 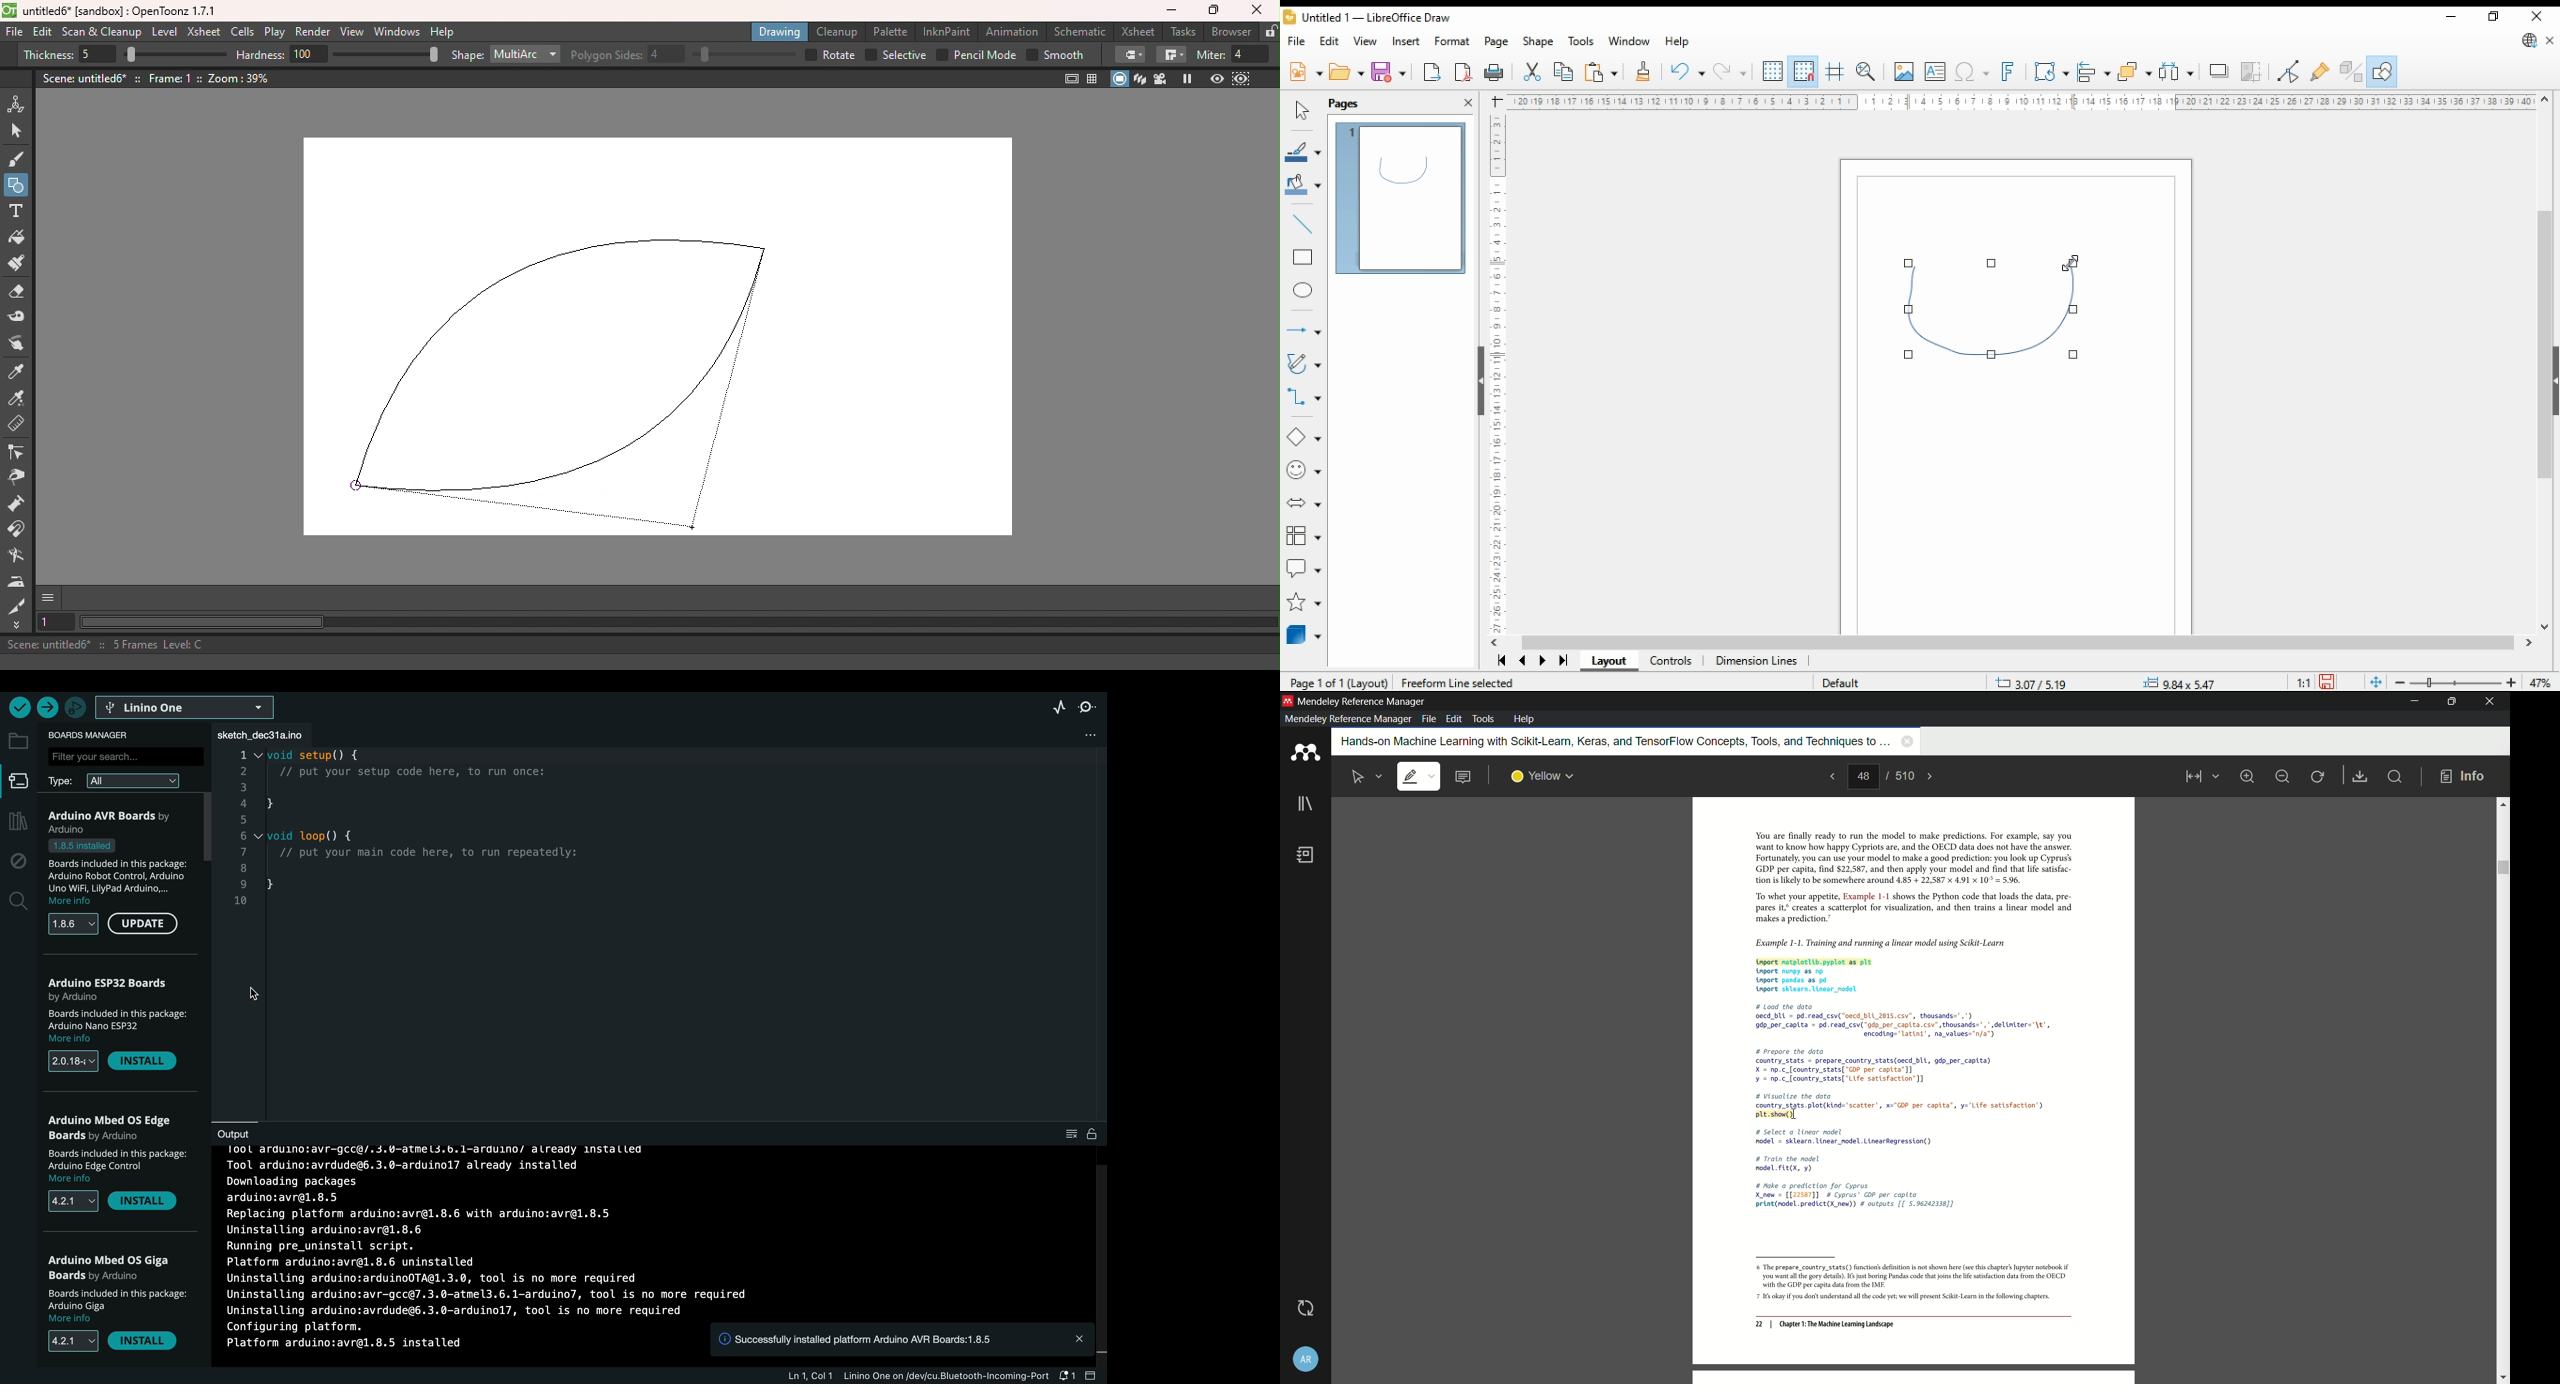 I want to click on shadow, so click(x=2218, y=71).